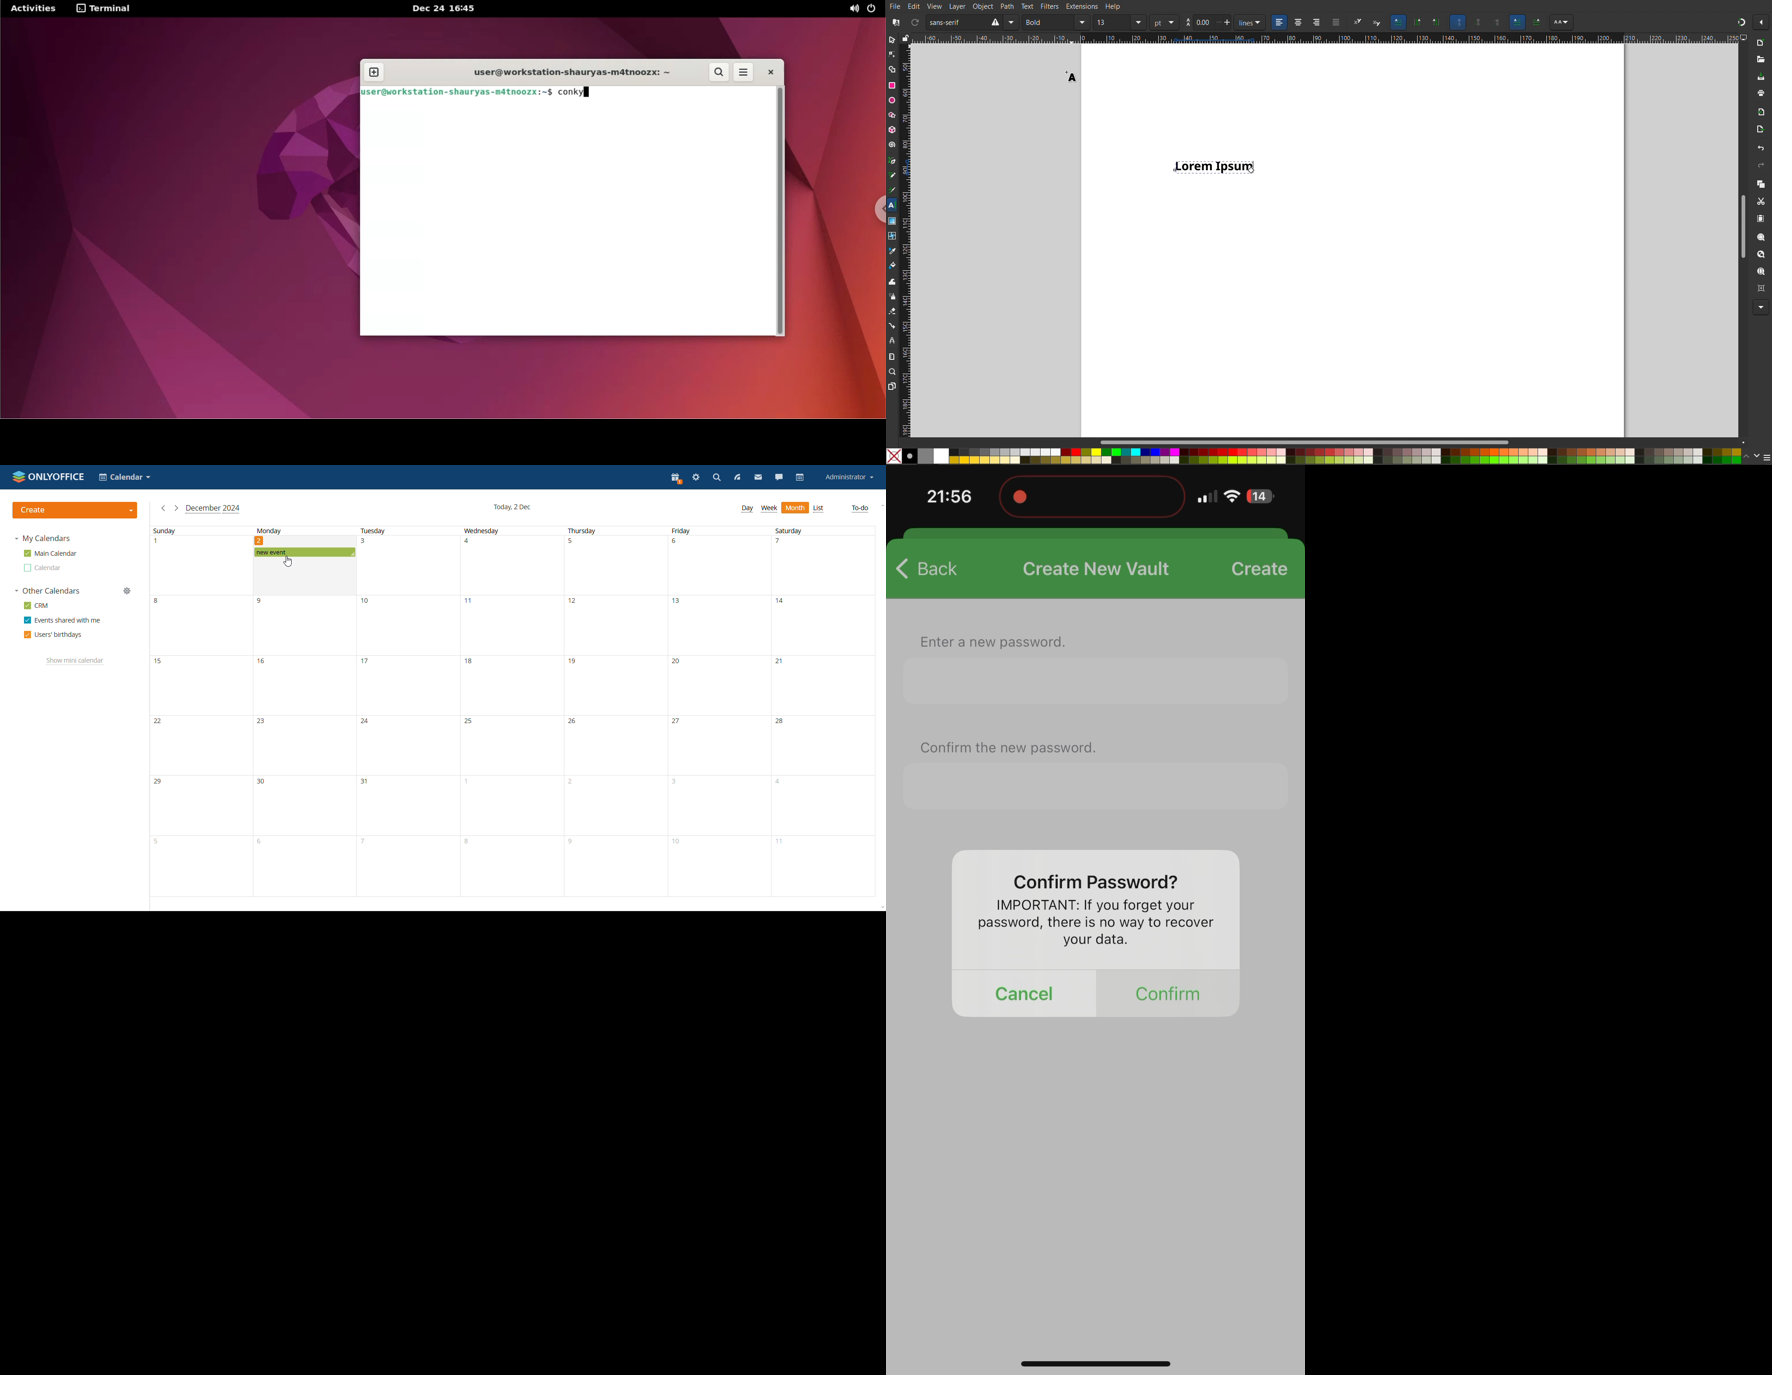  I want to click on Sideways glyph orientation, so click(1497, 22).